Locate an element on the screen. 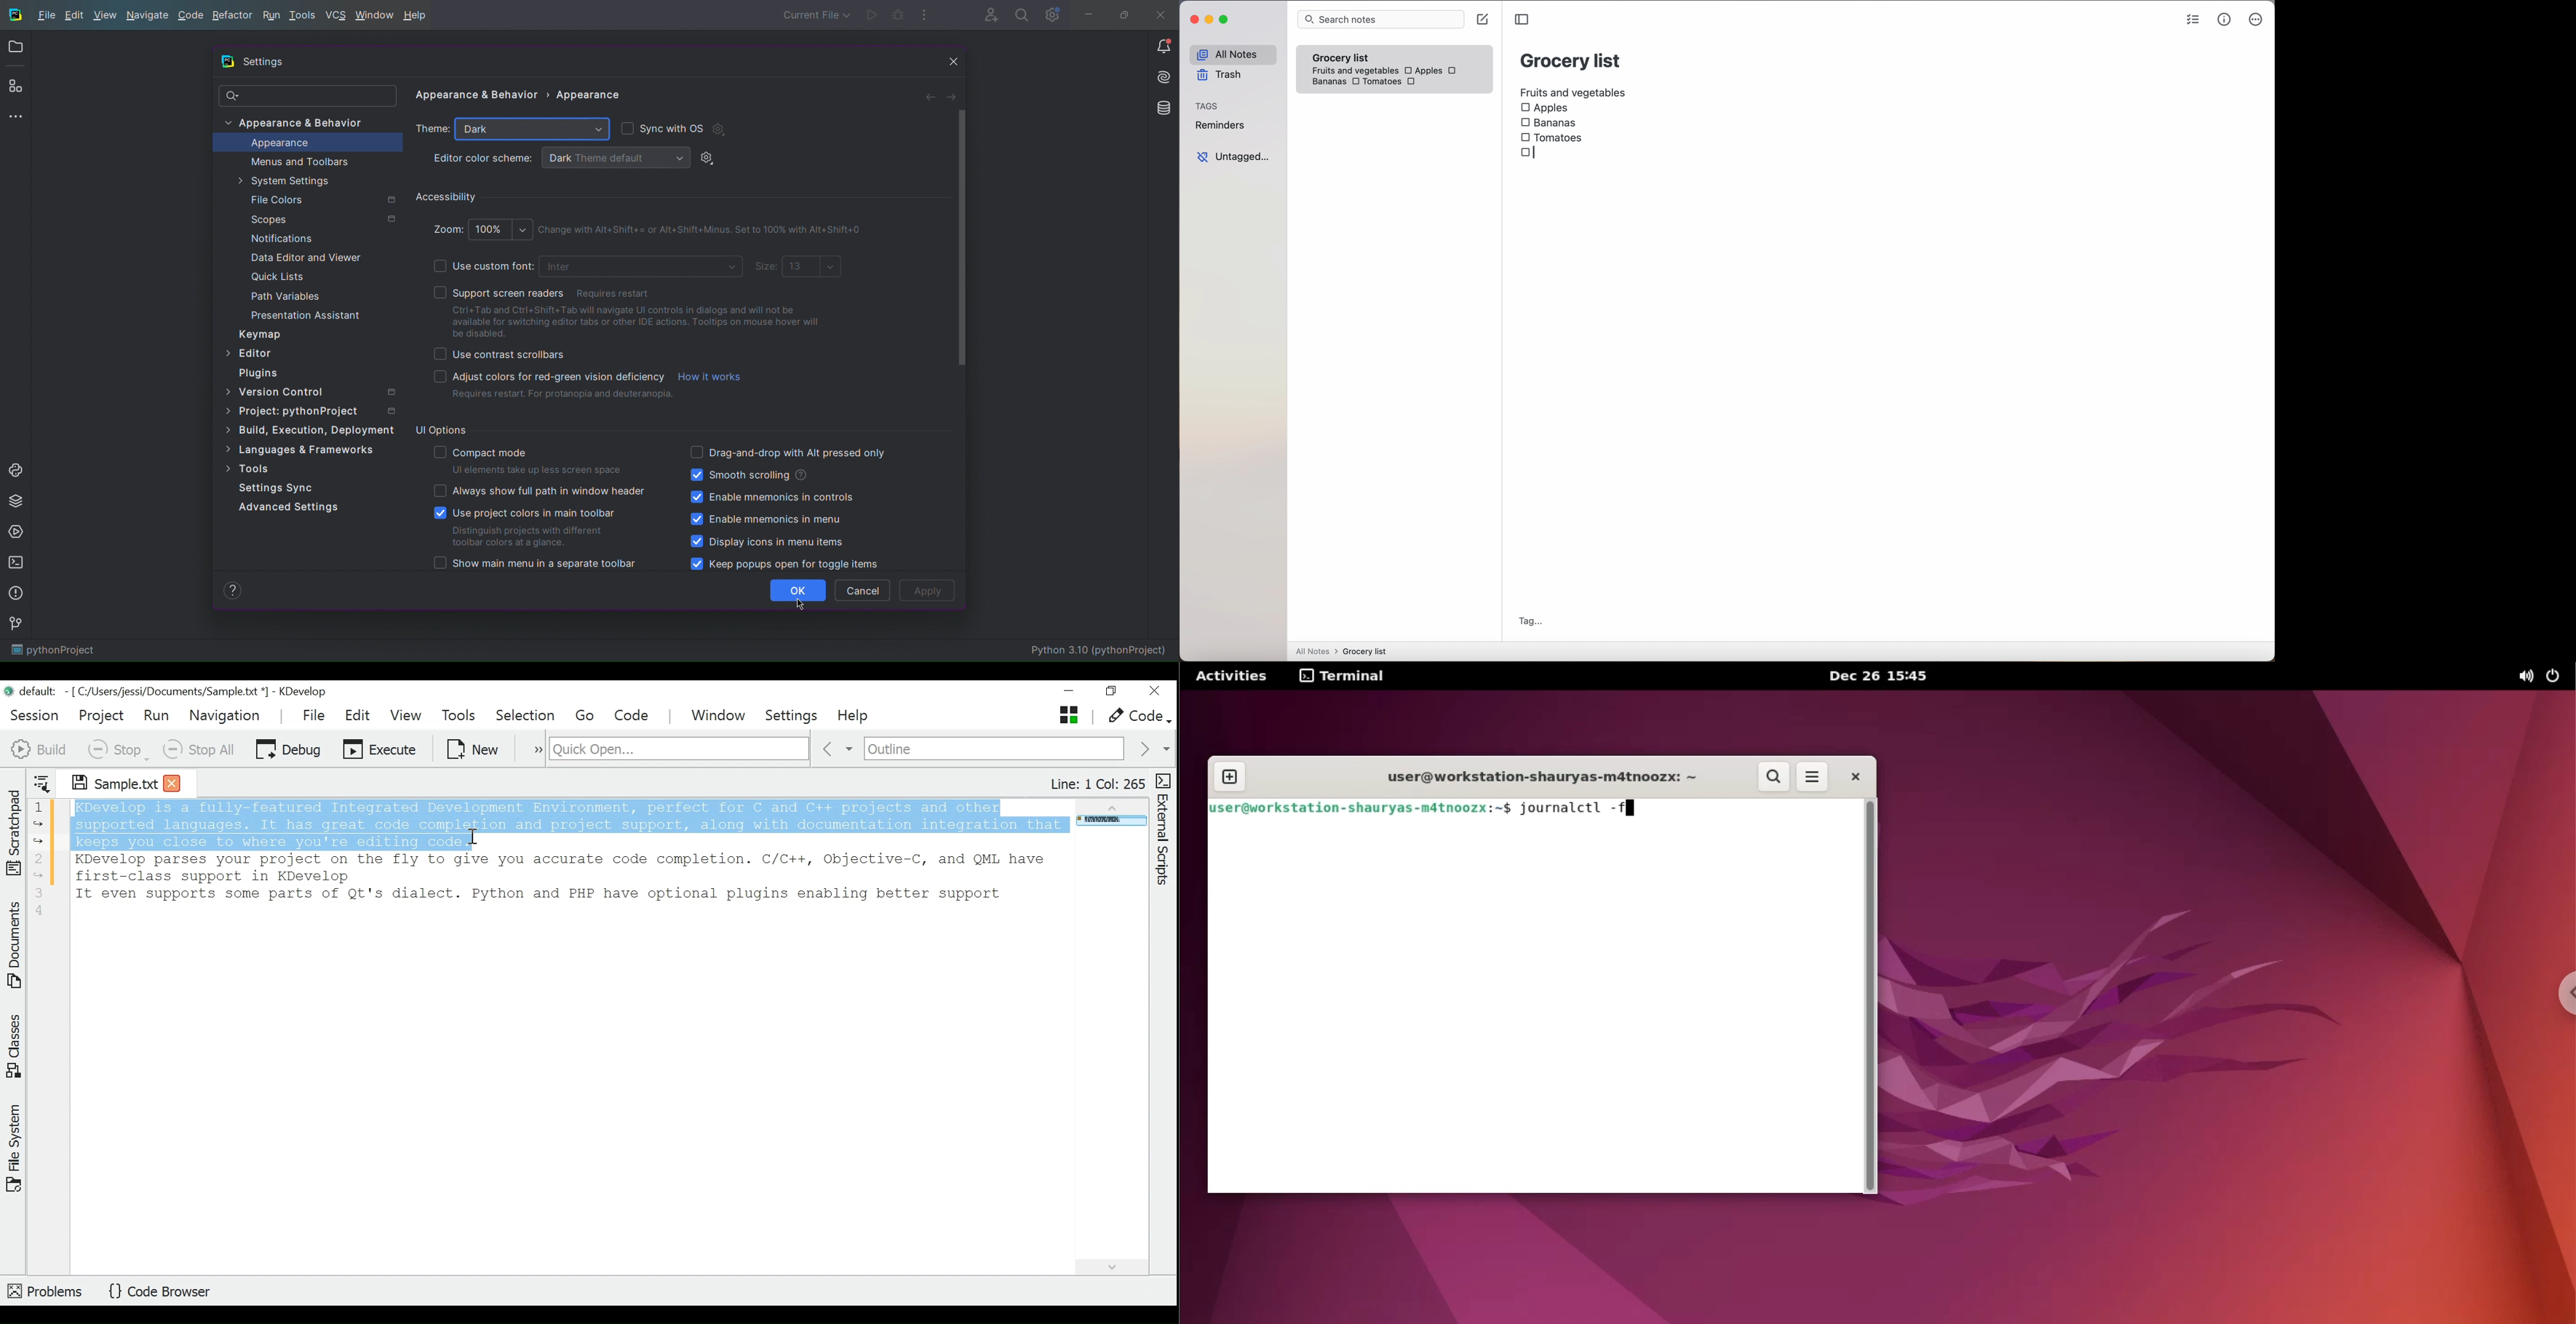 The width and height of the screenshot is (2576, 1344). maximize Simplenote is located at coordinates (1226, 20).